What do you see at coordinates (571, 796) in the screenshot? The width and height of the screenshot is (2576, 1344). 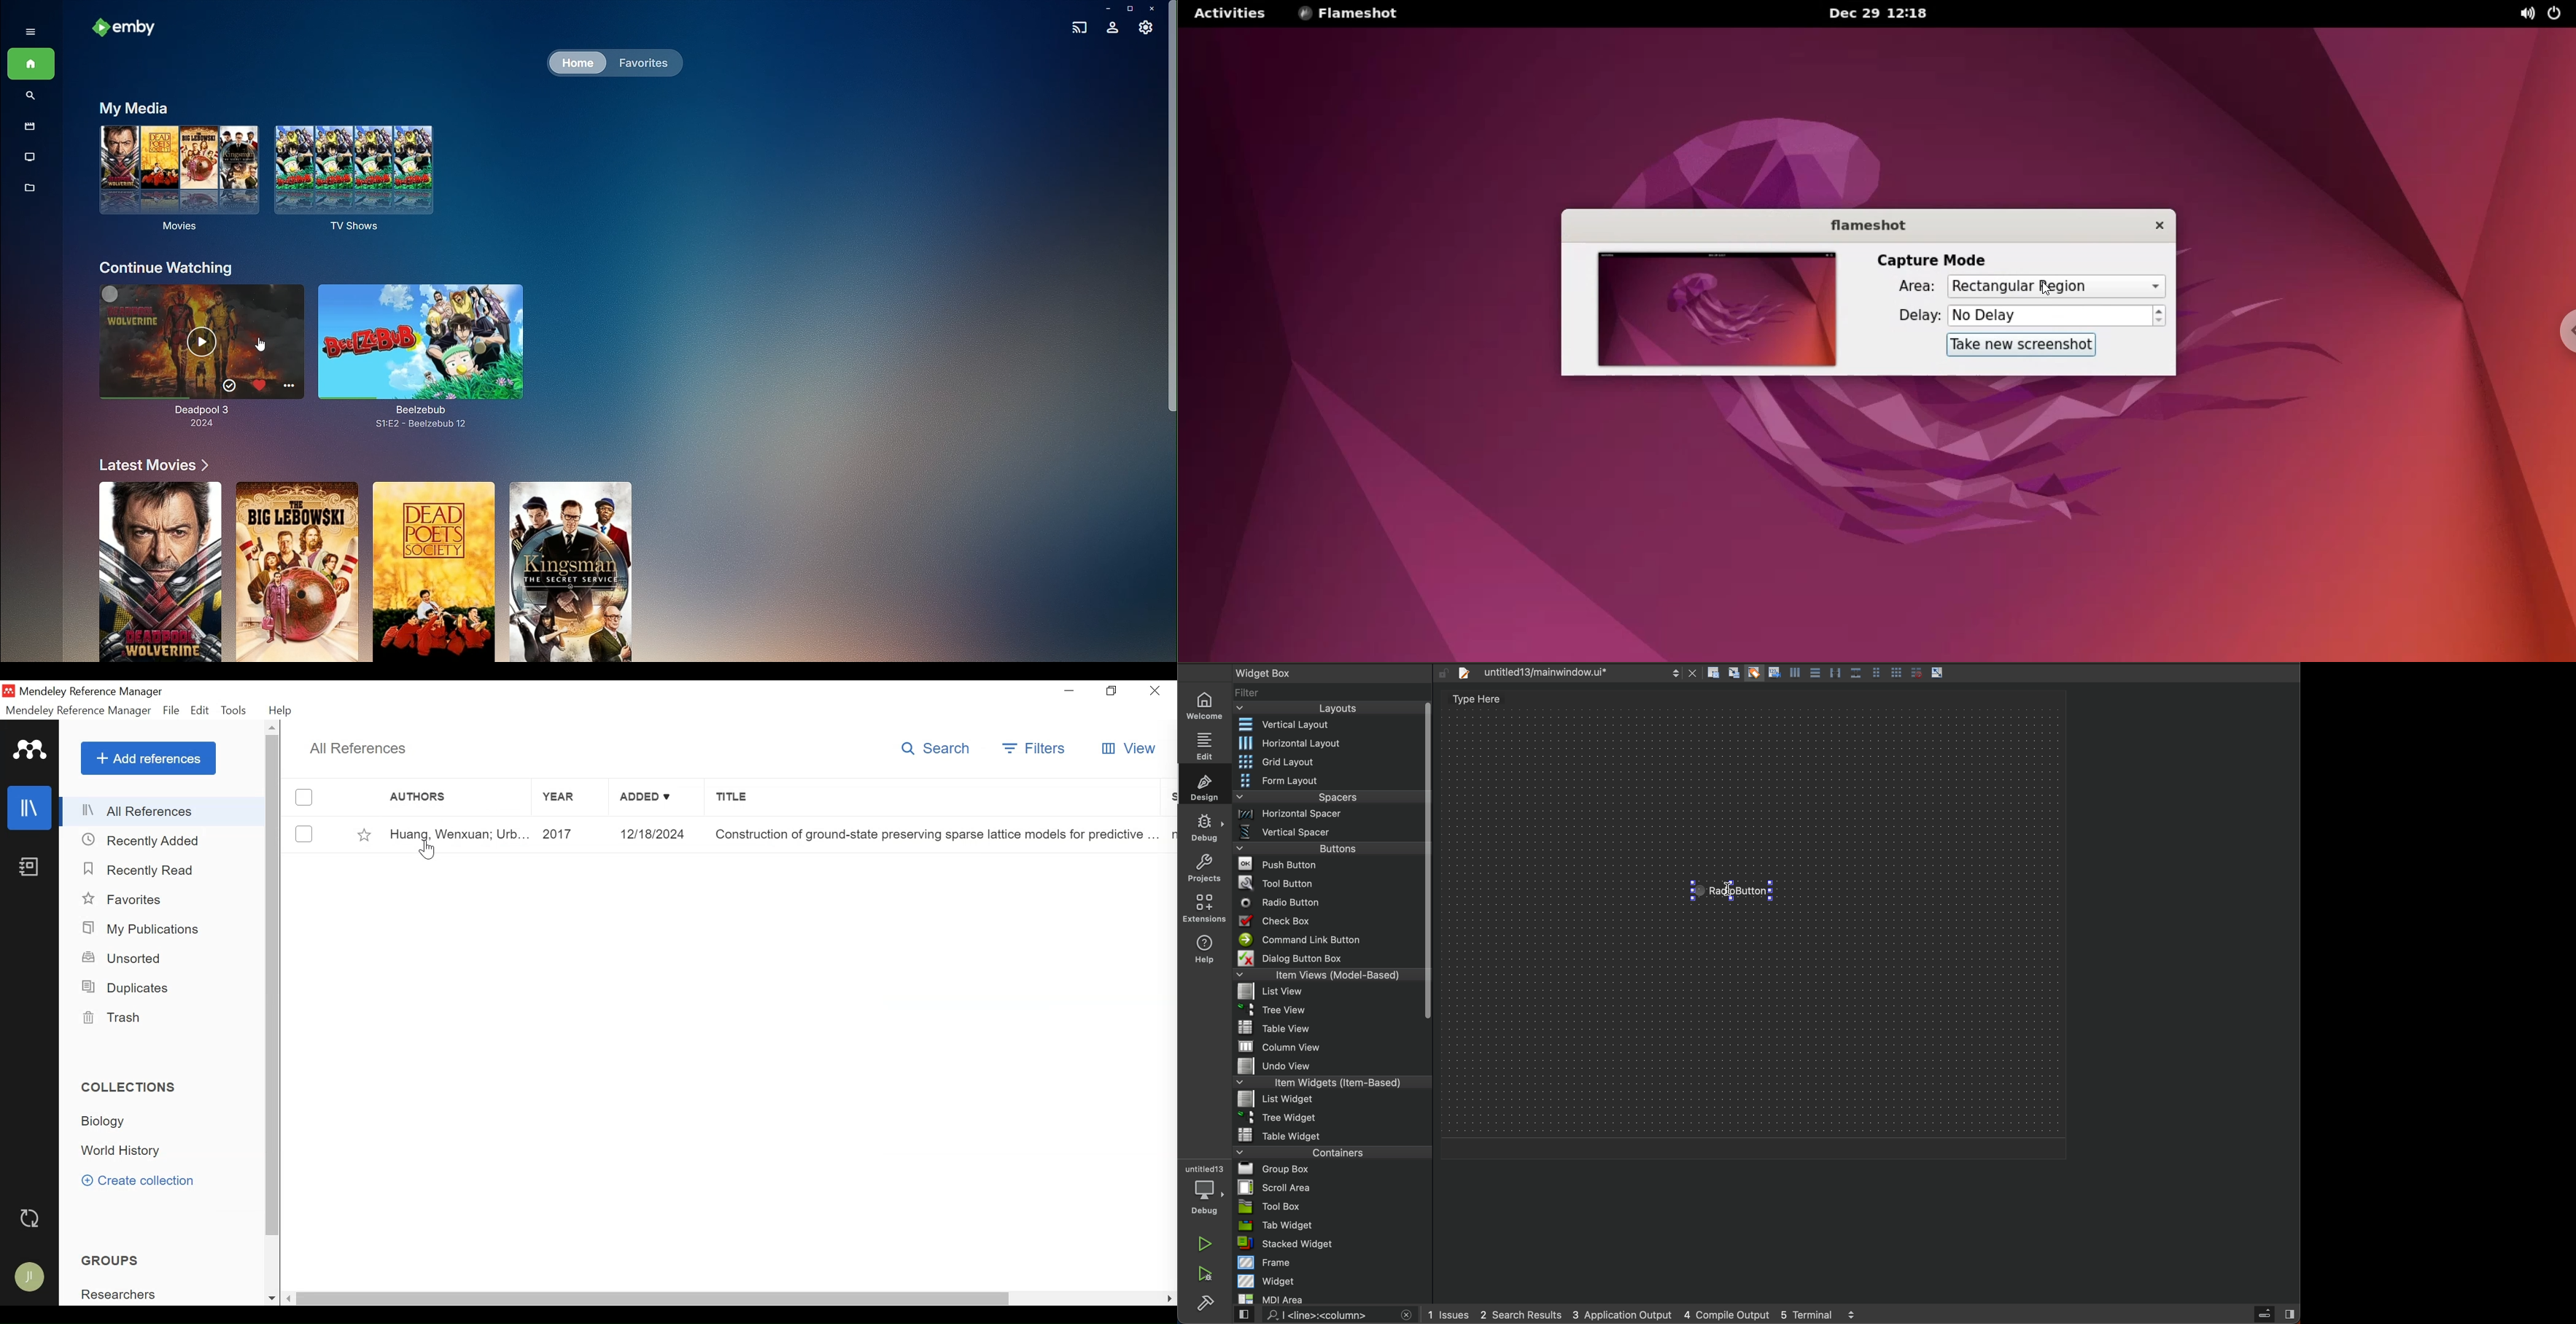 I see `Year` at bounding box center [571, 796].